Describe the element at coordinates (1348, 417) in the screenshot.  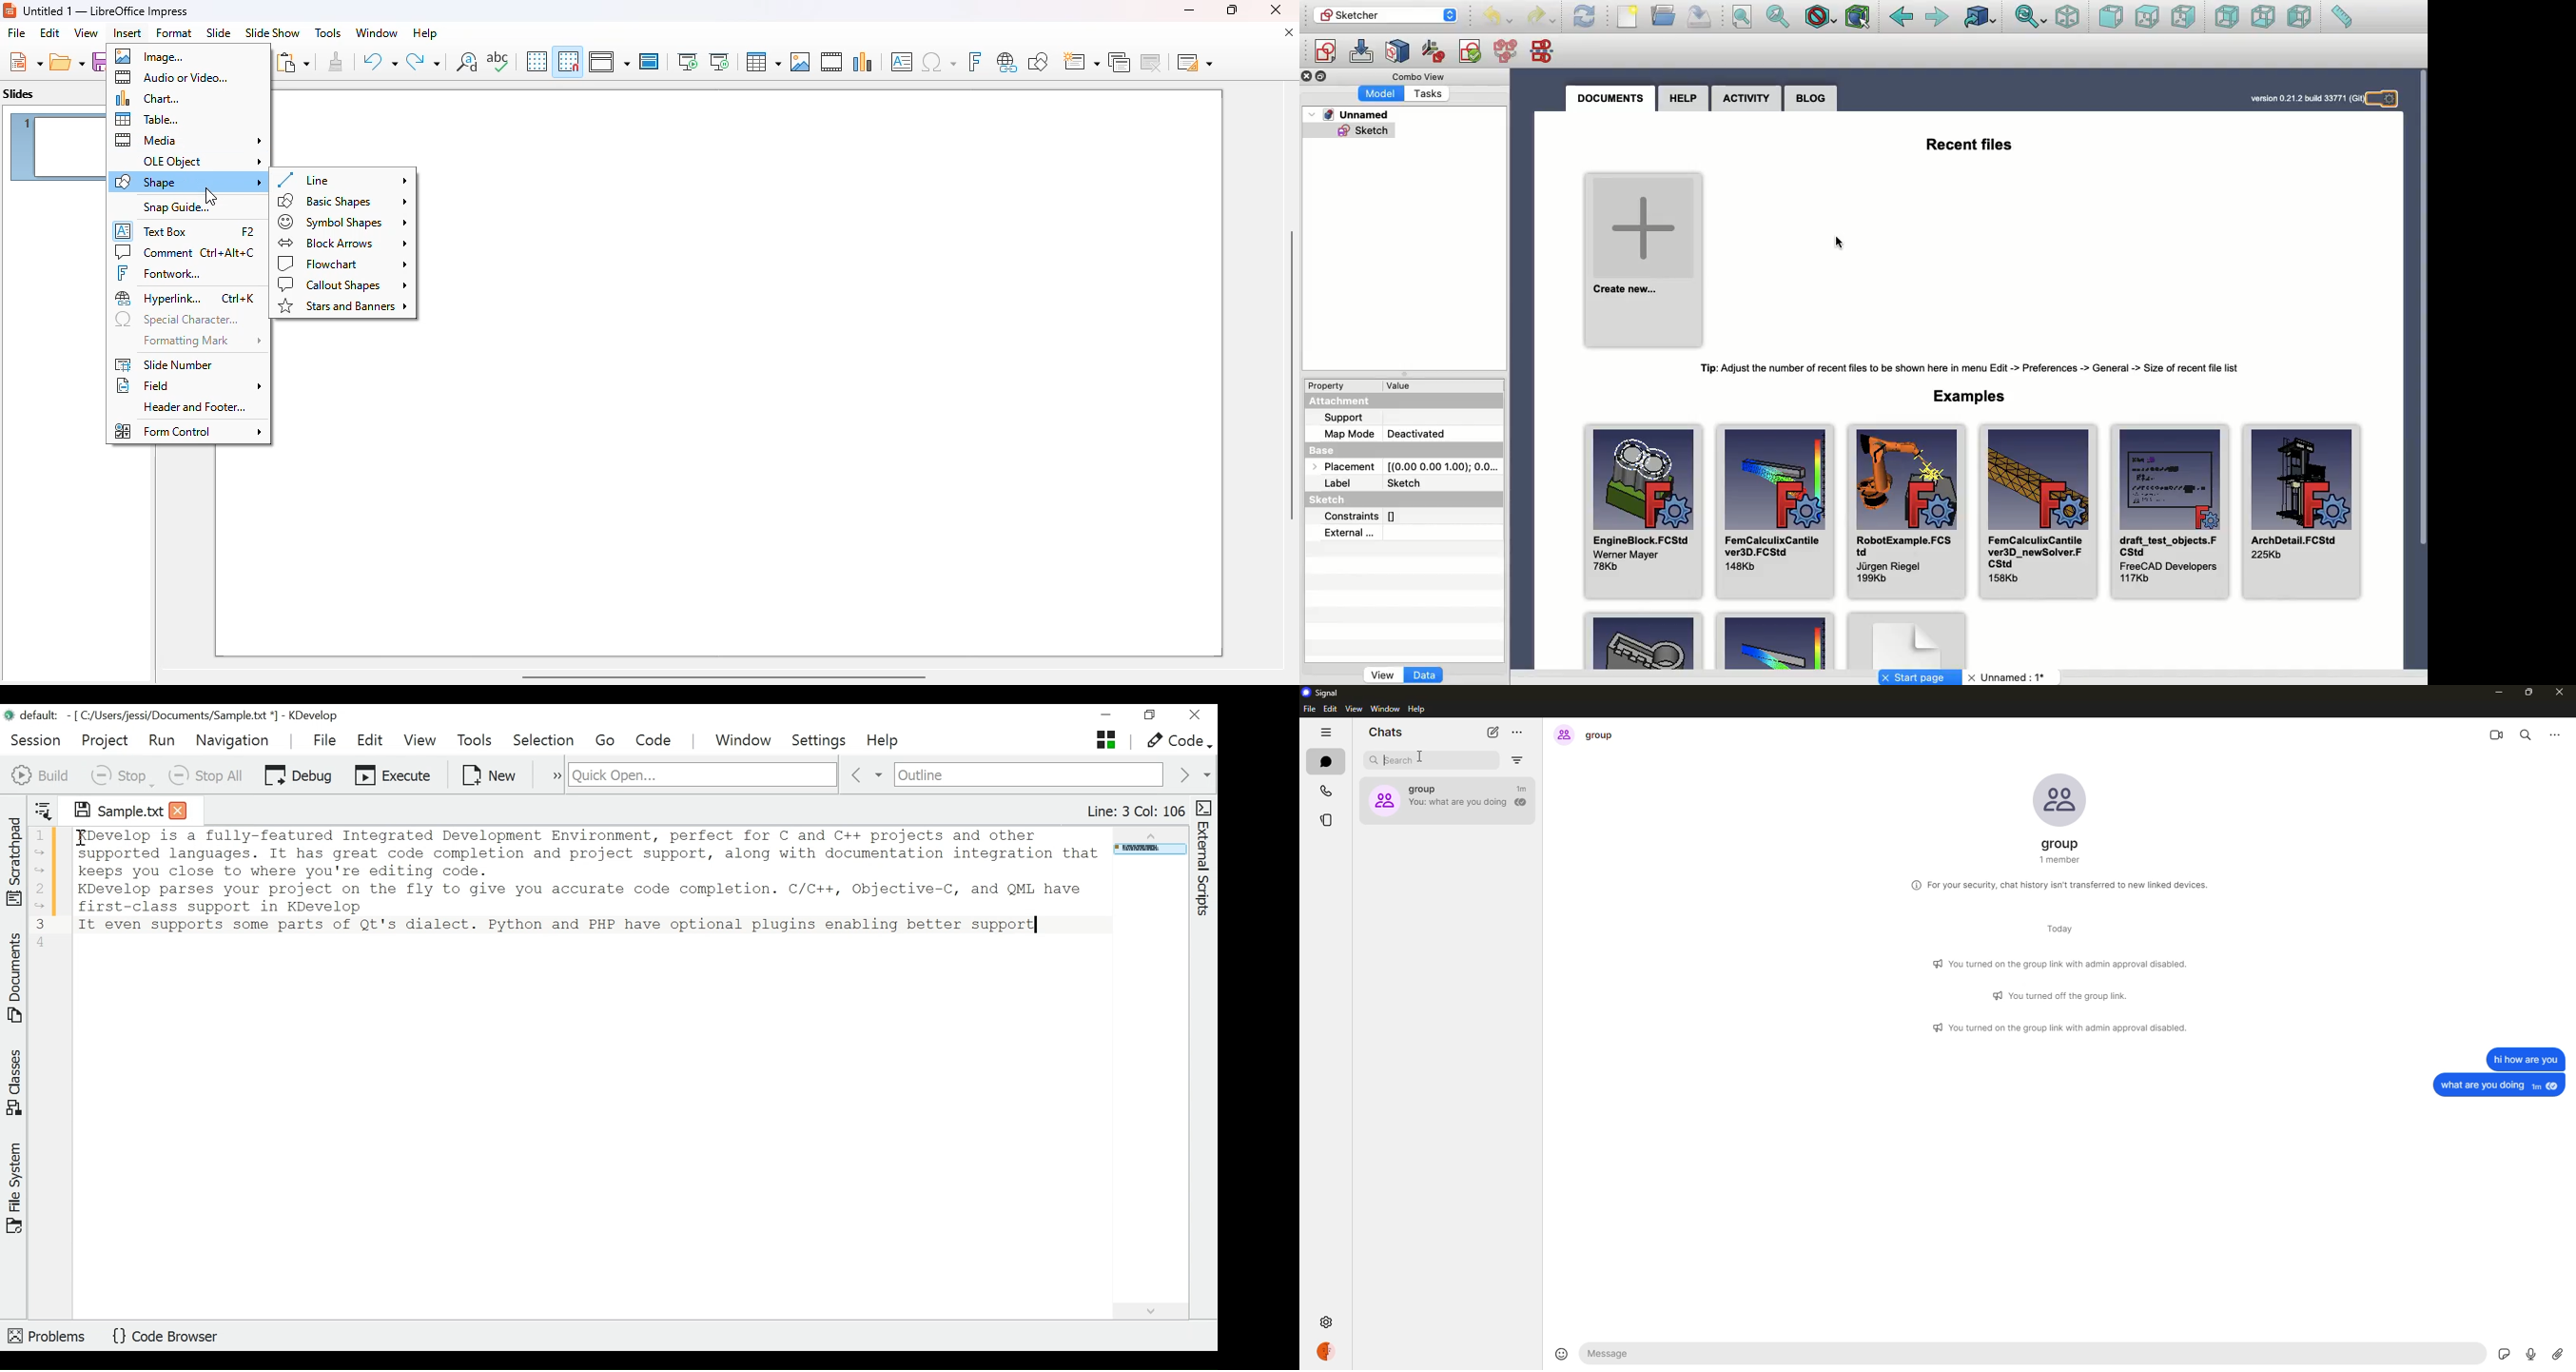
I see `Support` at that location.